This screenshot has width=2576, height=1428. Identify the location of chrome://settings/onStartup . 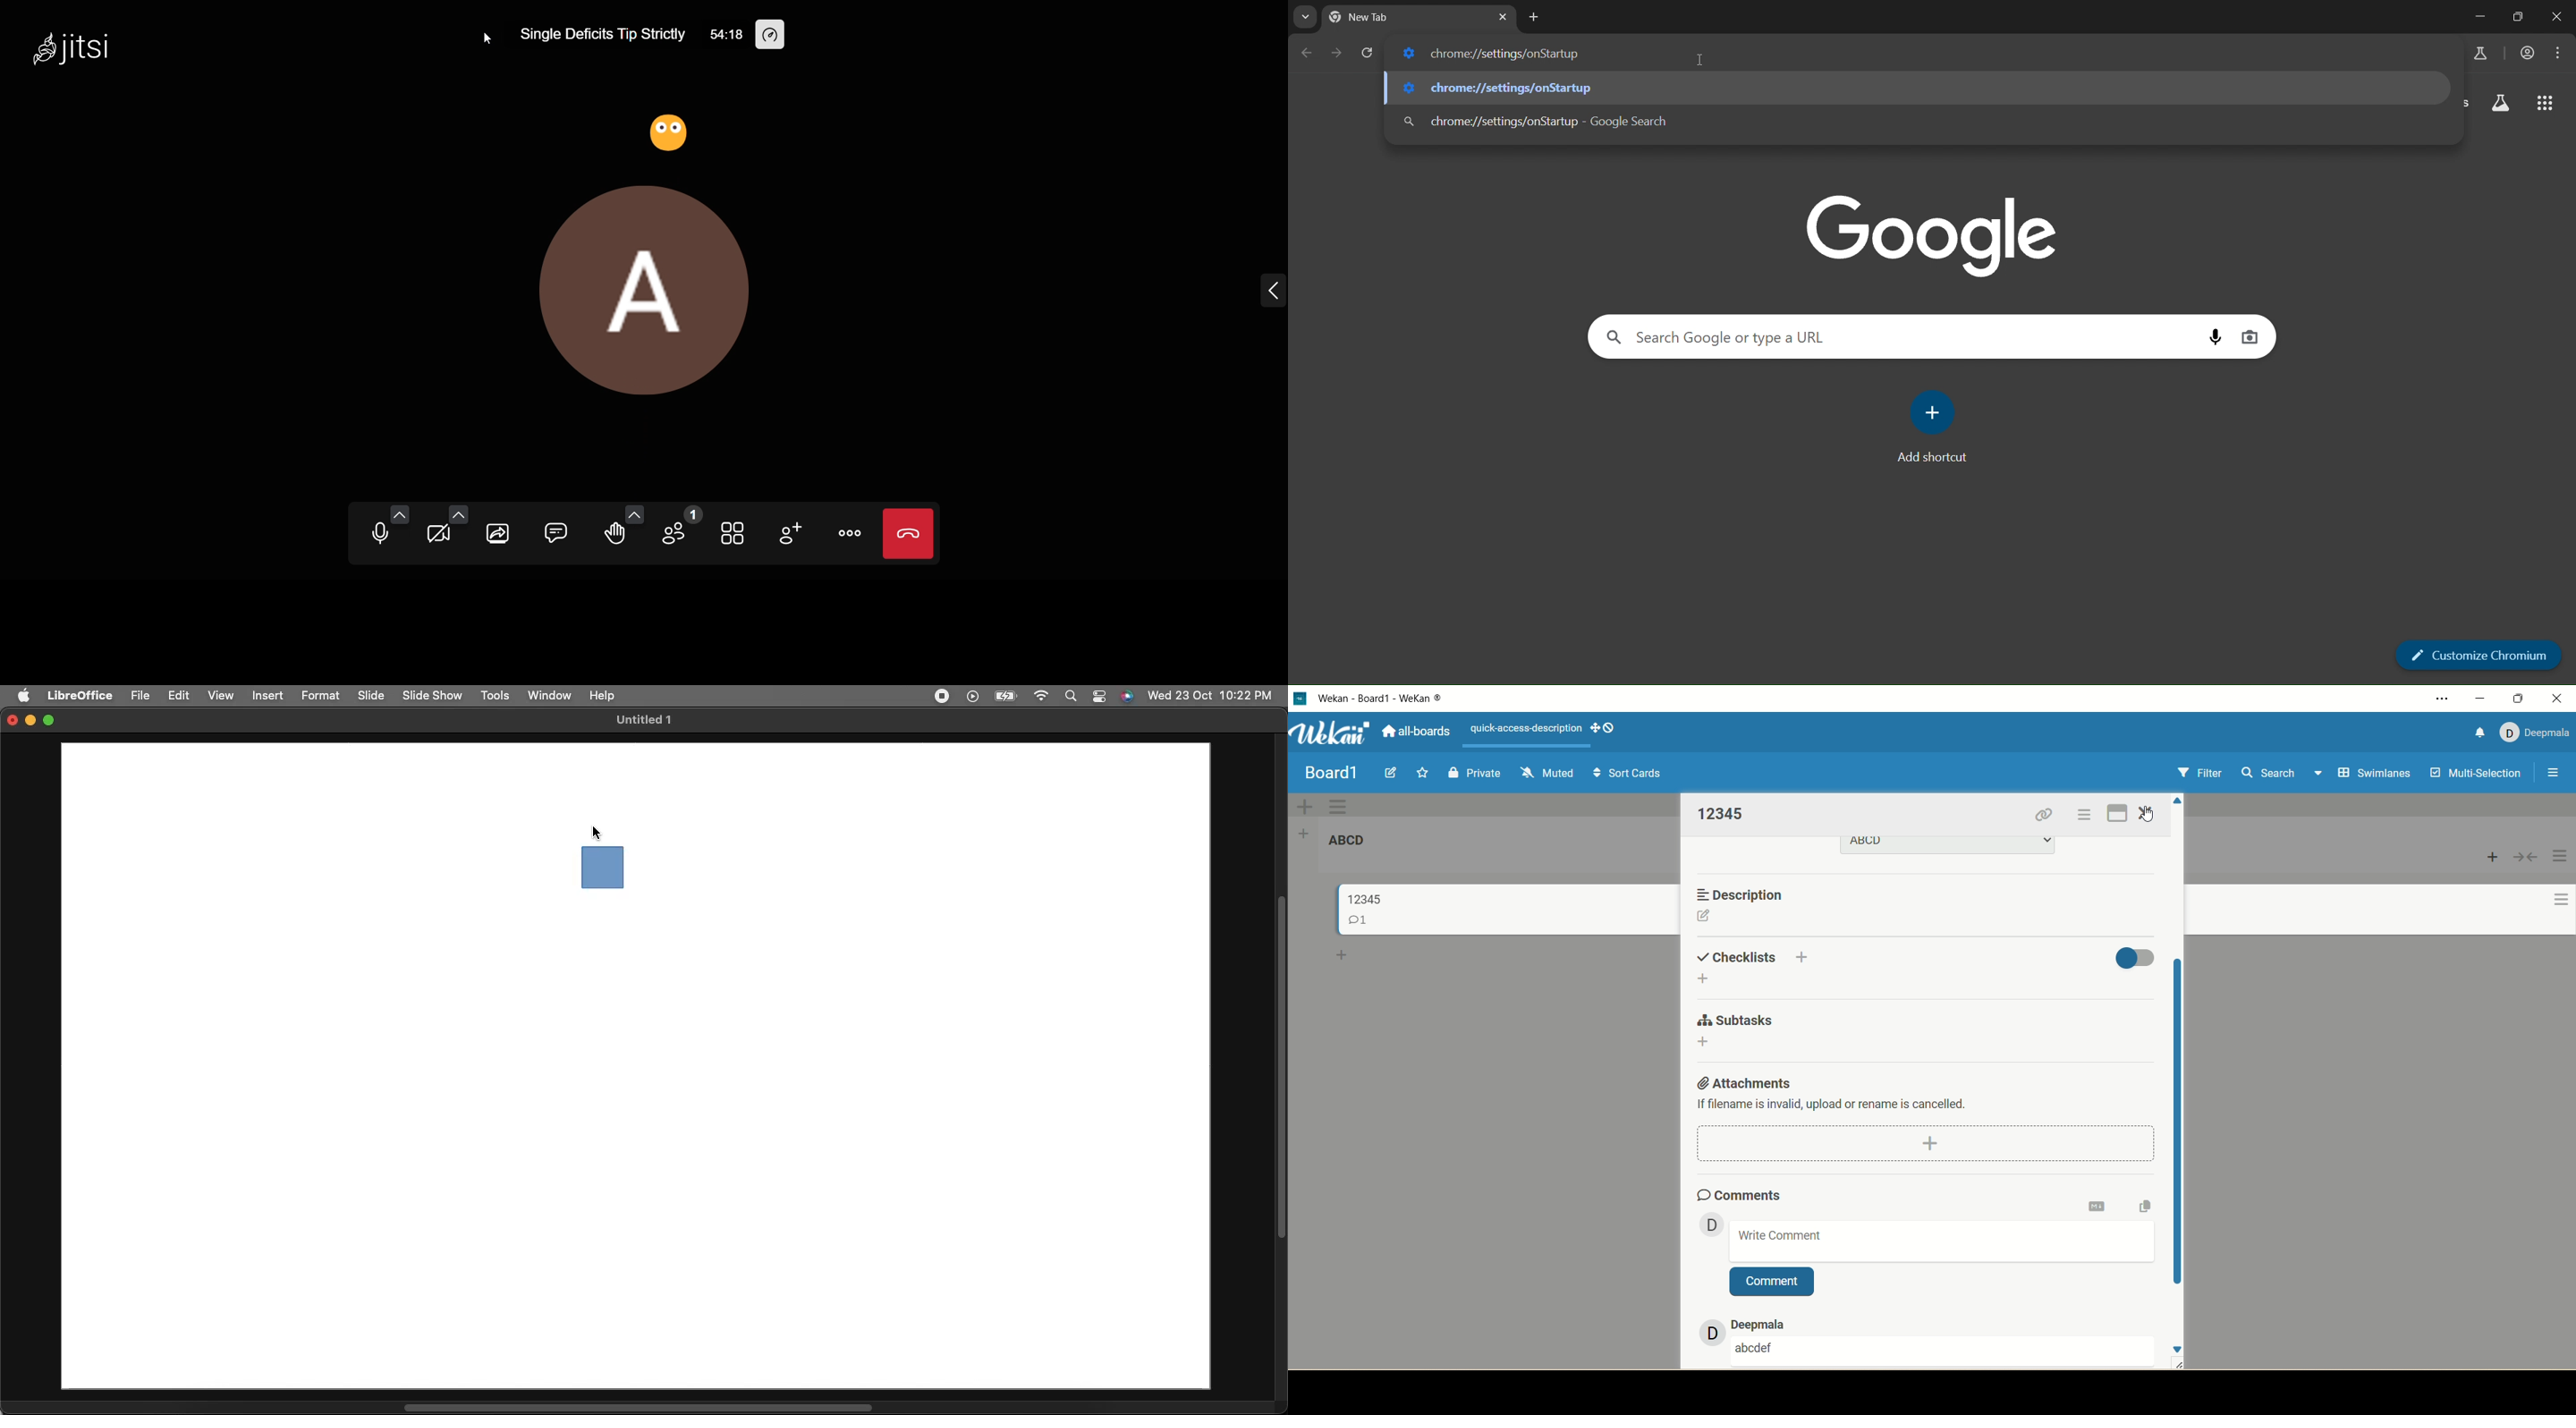
(1537, 118).